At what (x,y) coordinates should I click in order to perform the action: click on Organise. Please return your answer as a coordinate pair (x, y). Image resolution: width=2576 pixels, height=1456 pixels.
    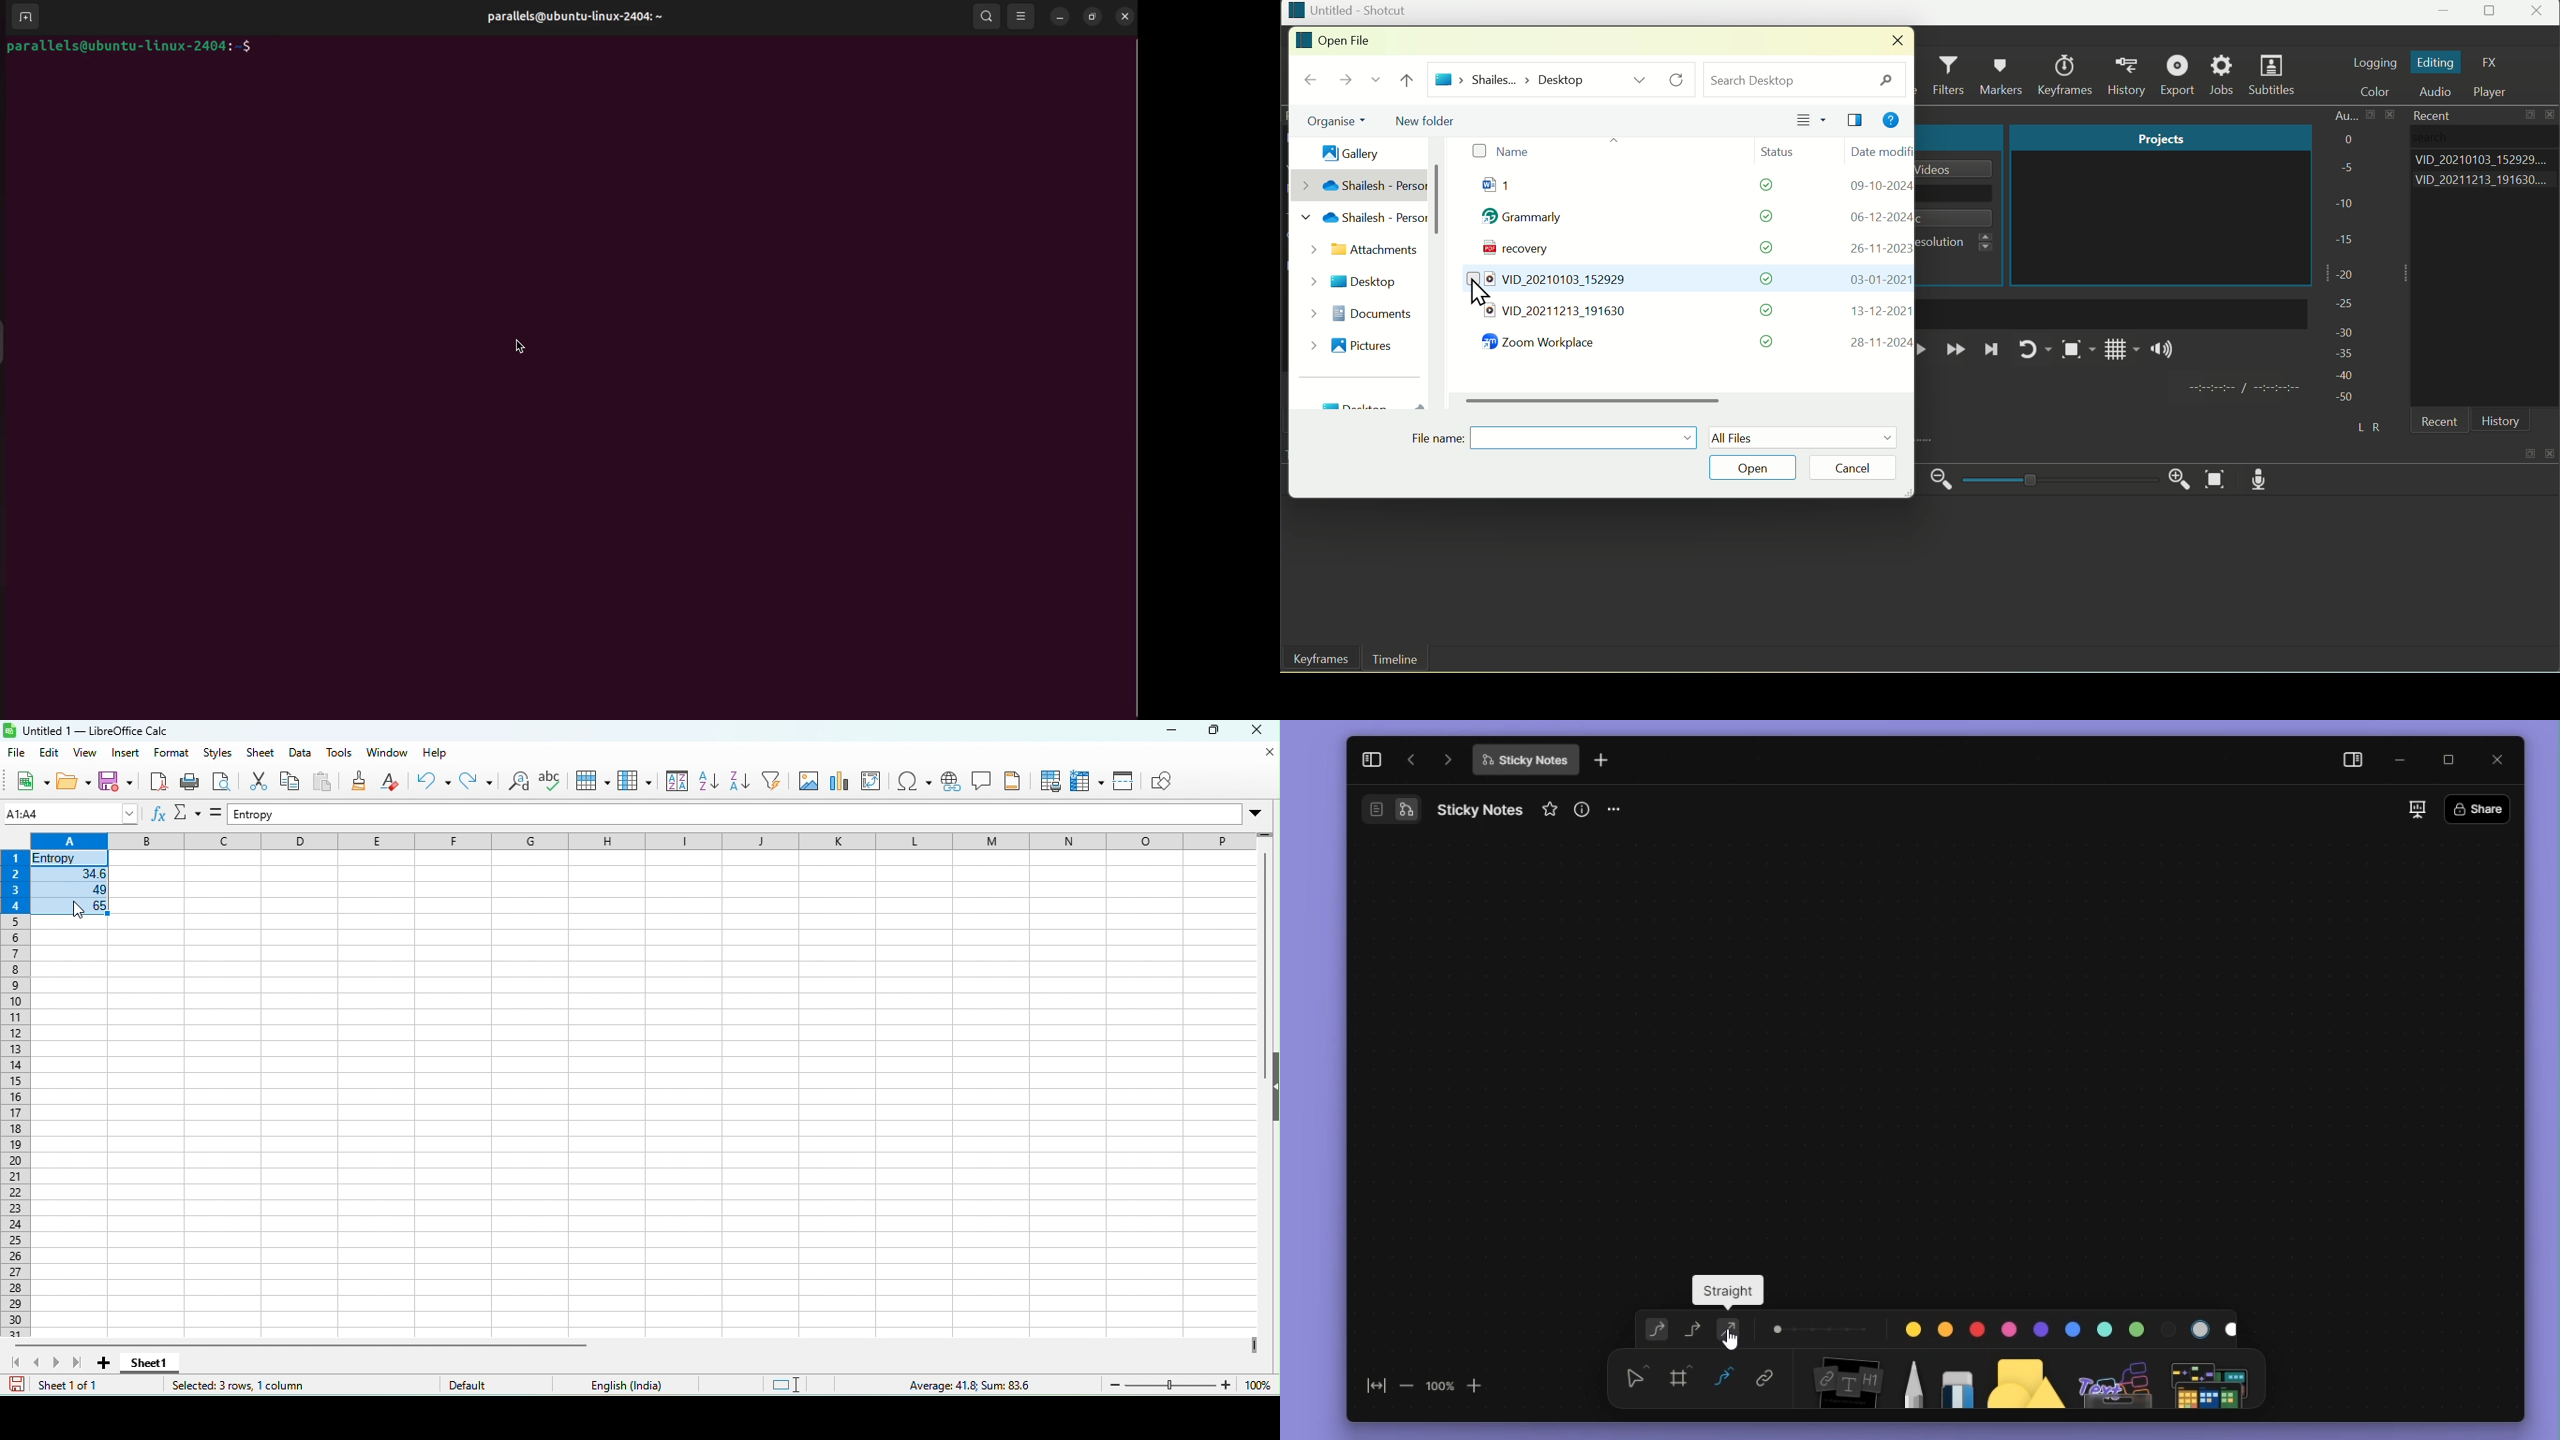
    Looking at the image, I should click on (1330, 121).